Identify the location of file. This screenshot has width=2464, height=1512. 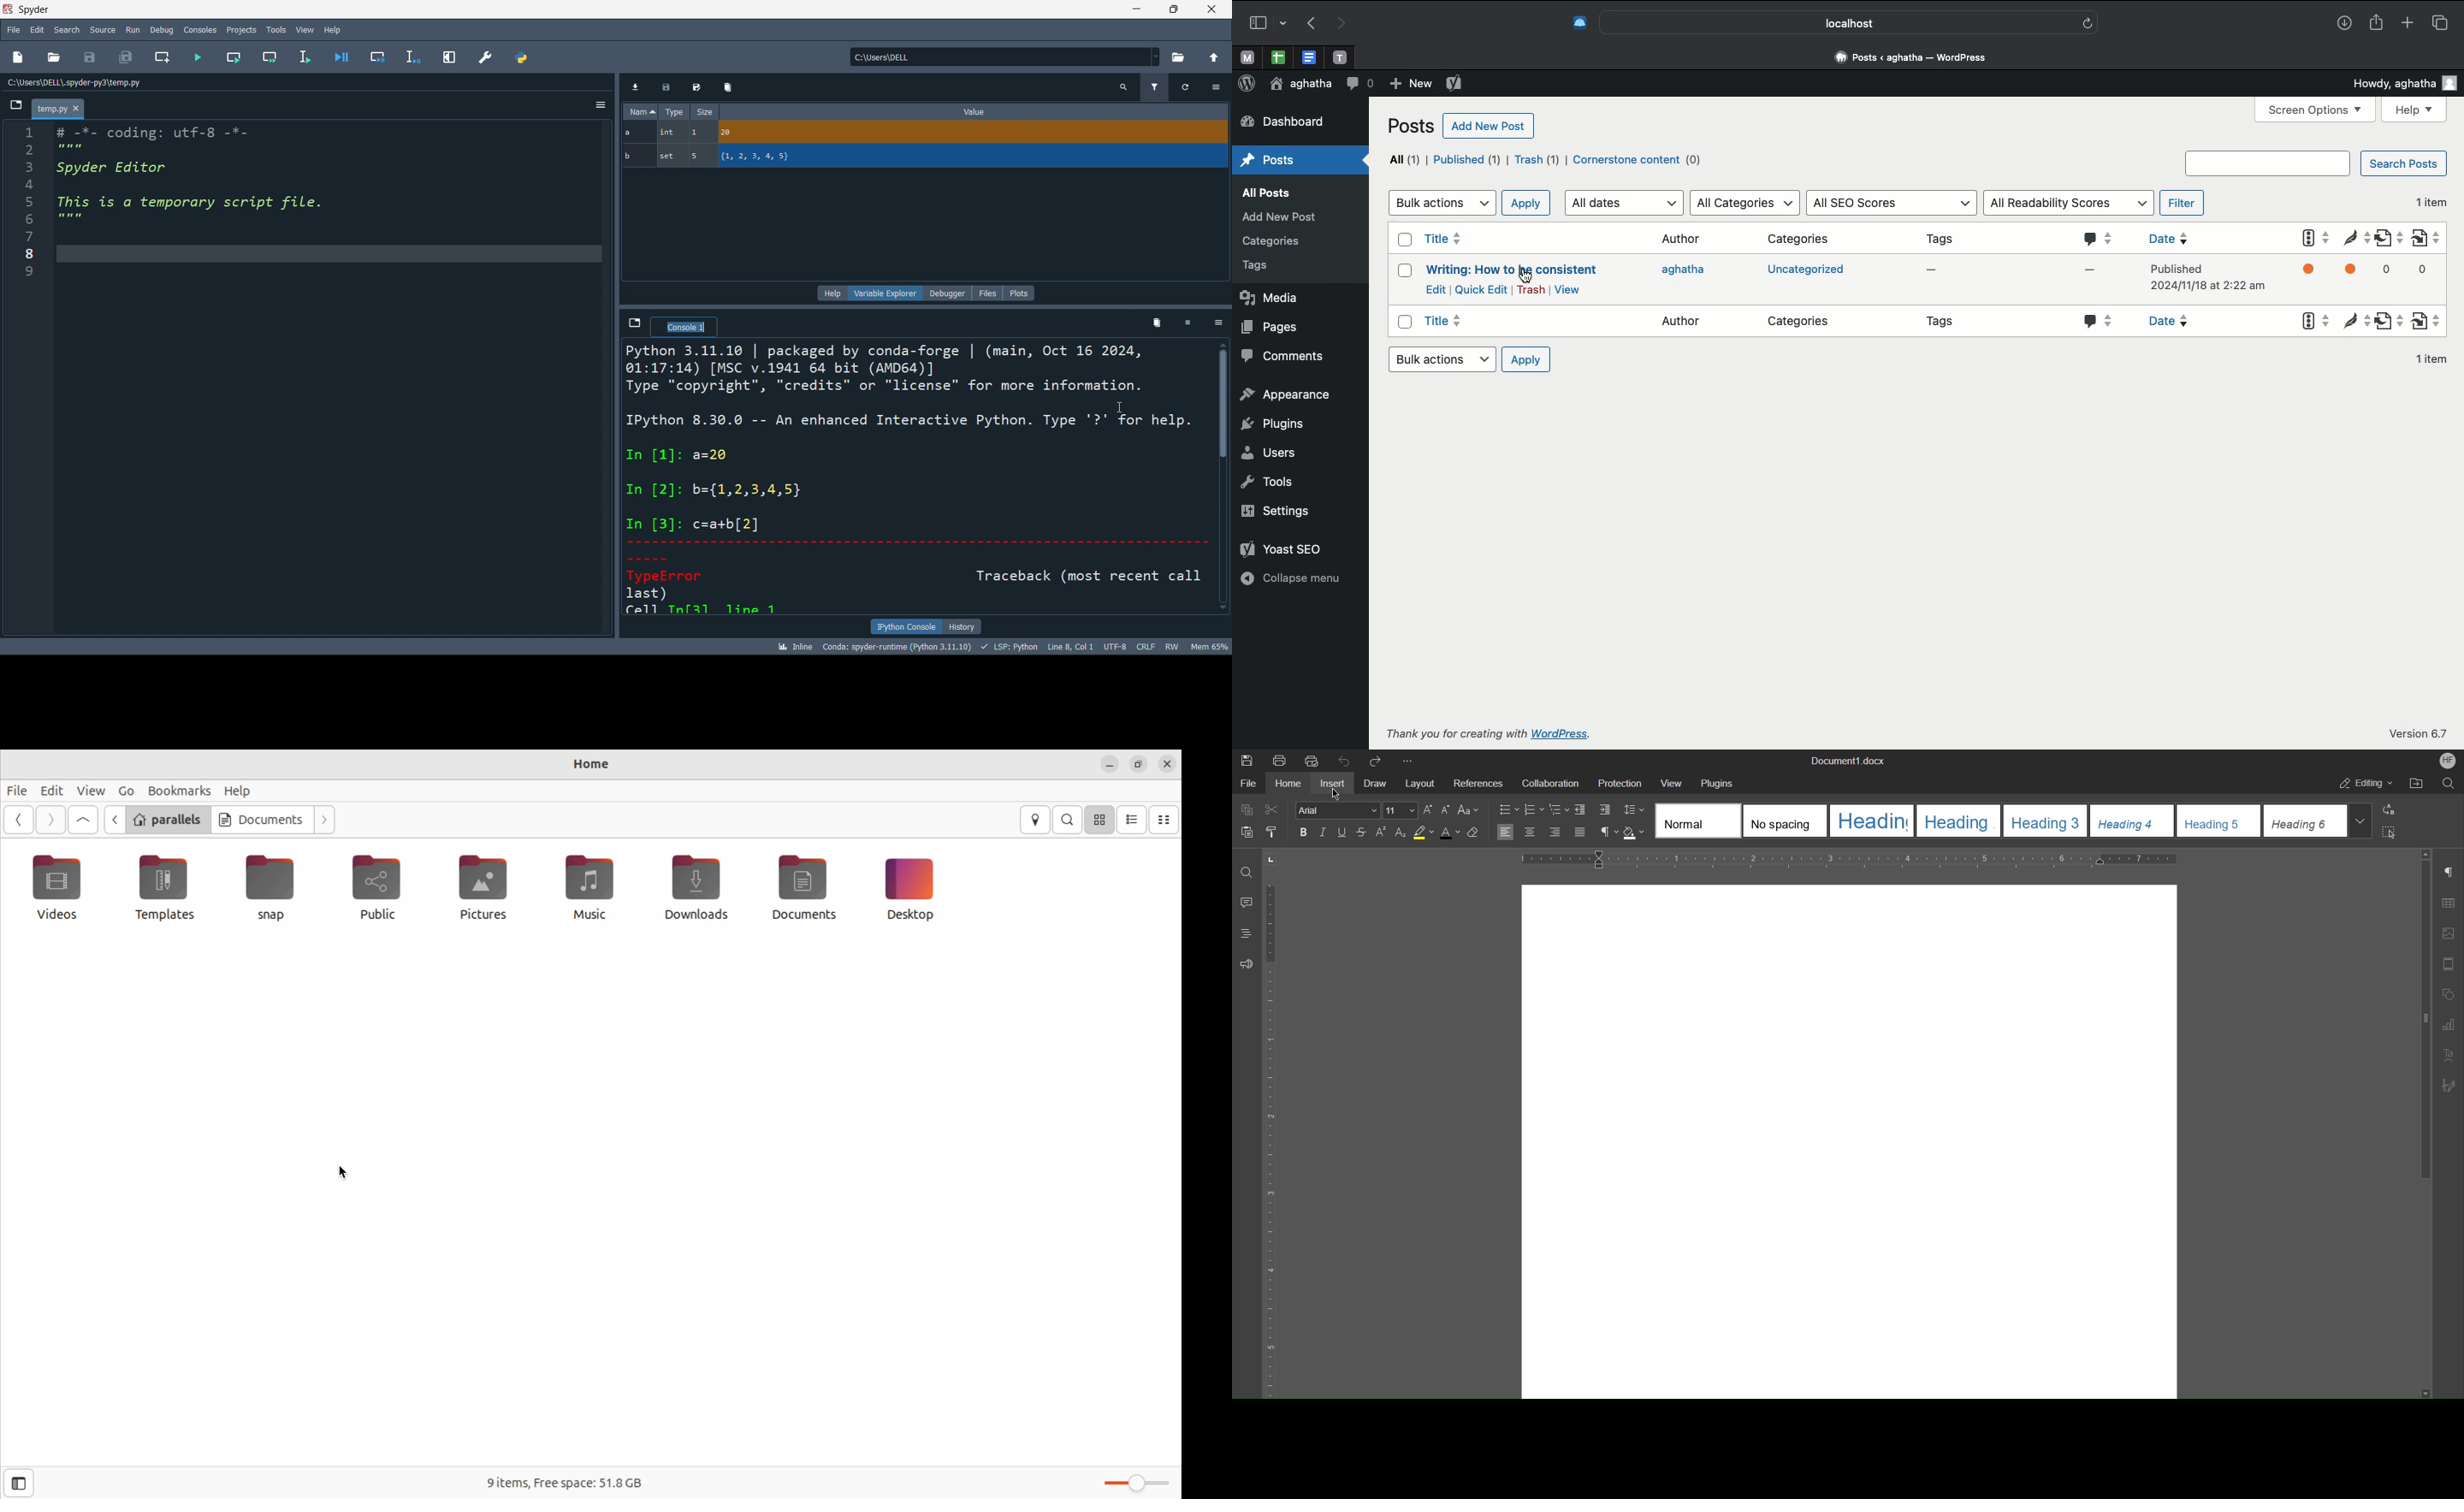
(991, 293).